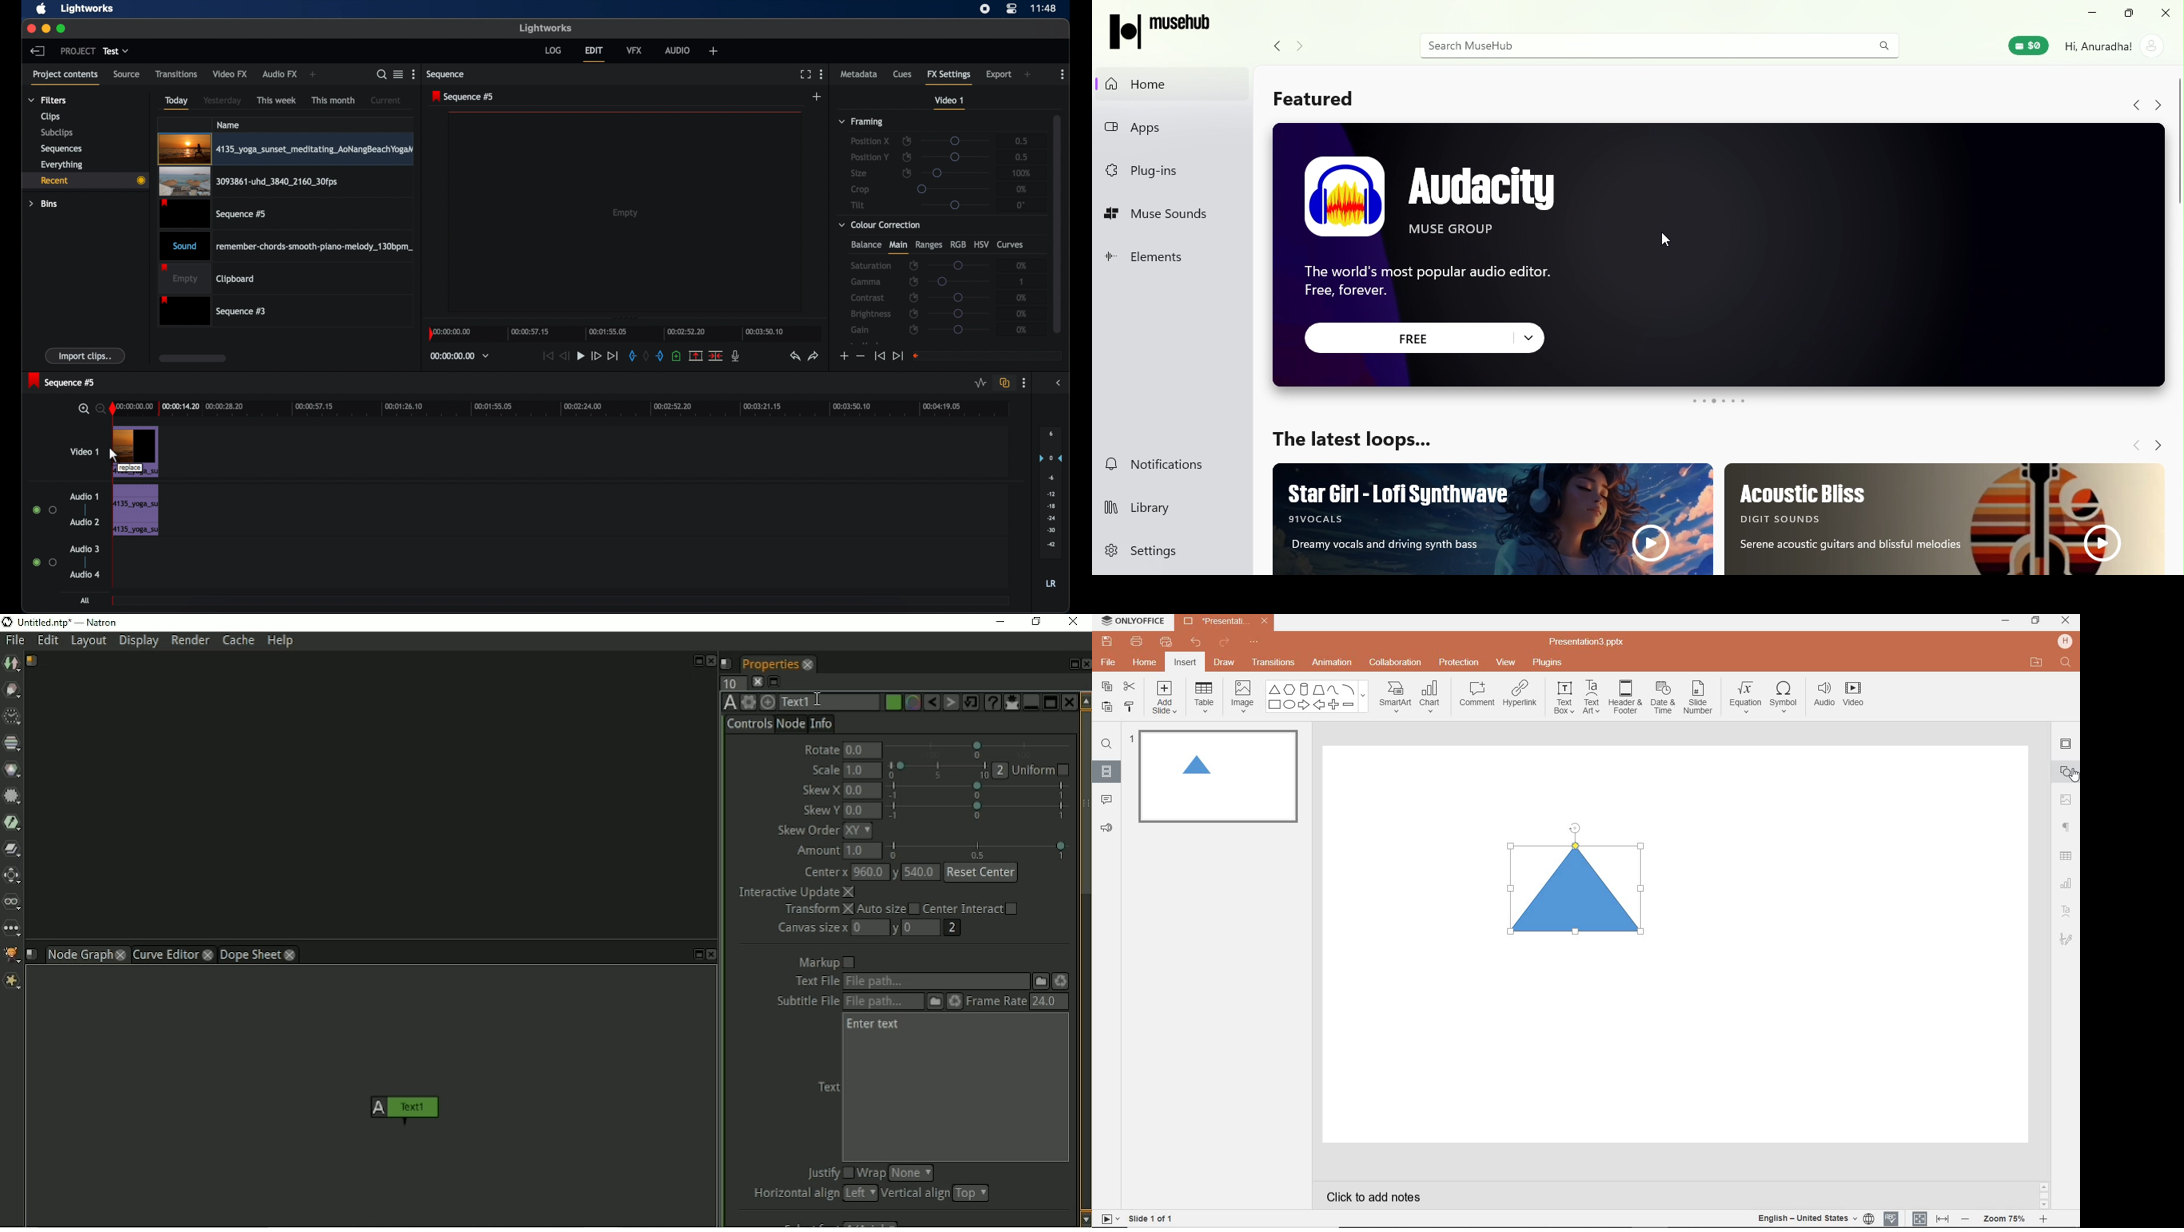 The width and height of the screenshot is (2184, 1232). Describe the element at coordinates (1107, 688) in the screenshot. I see `COPY` at that location.